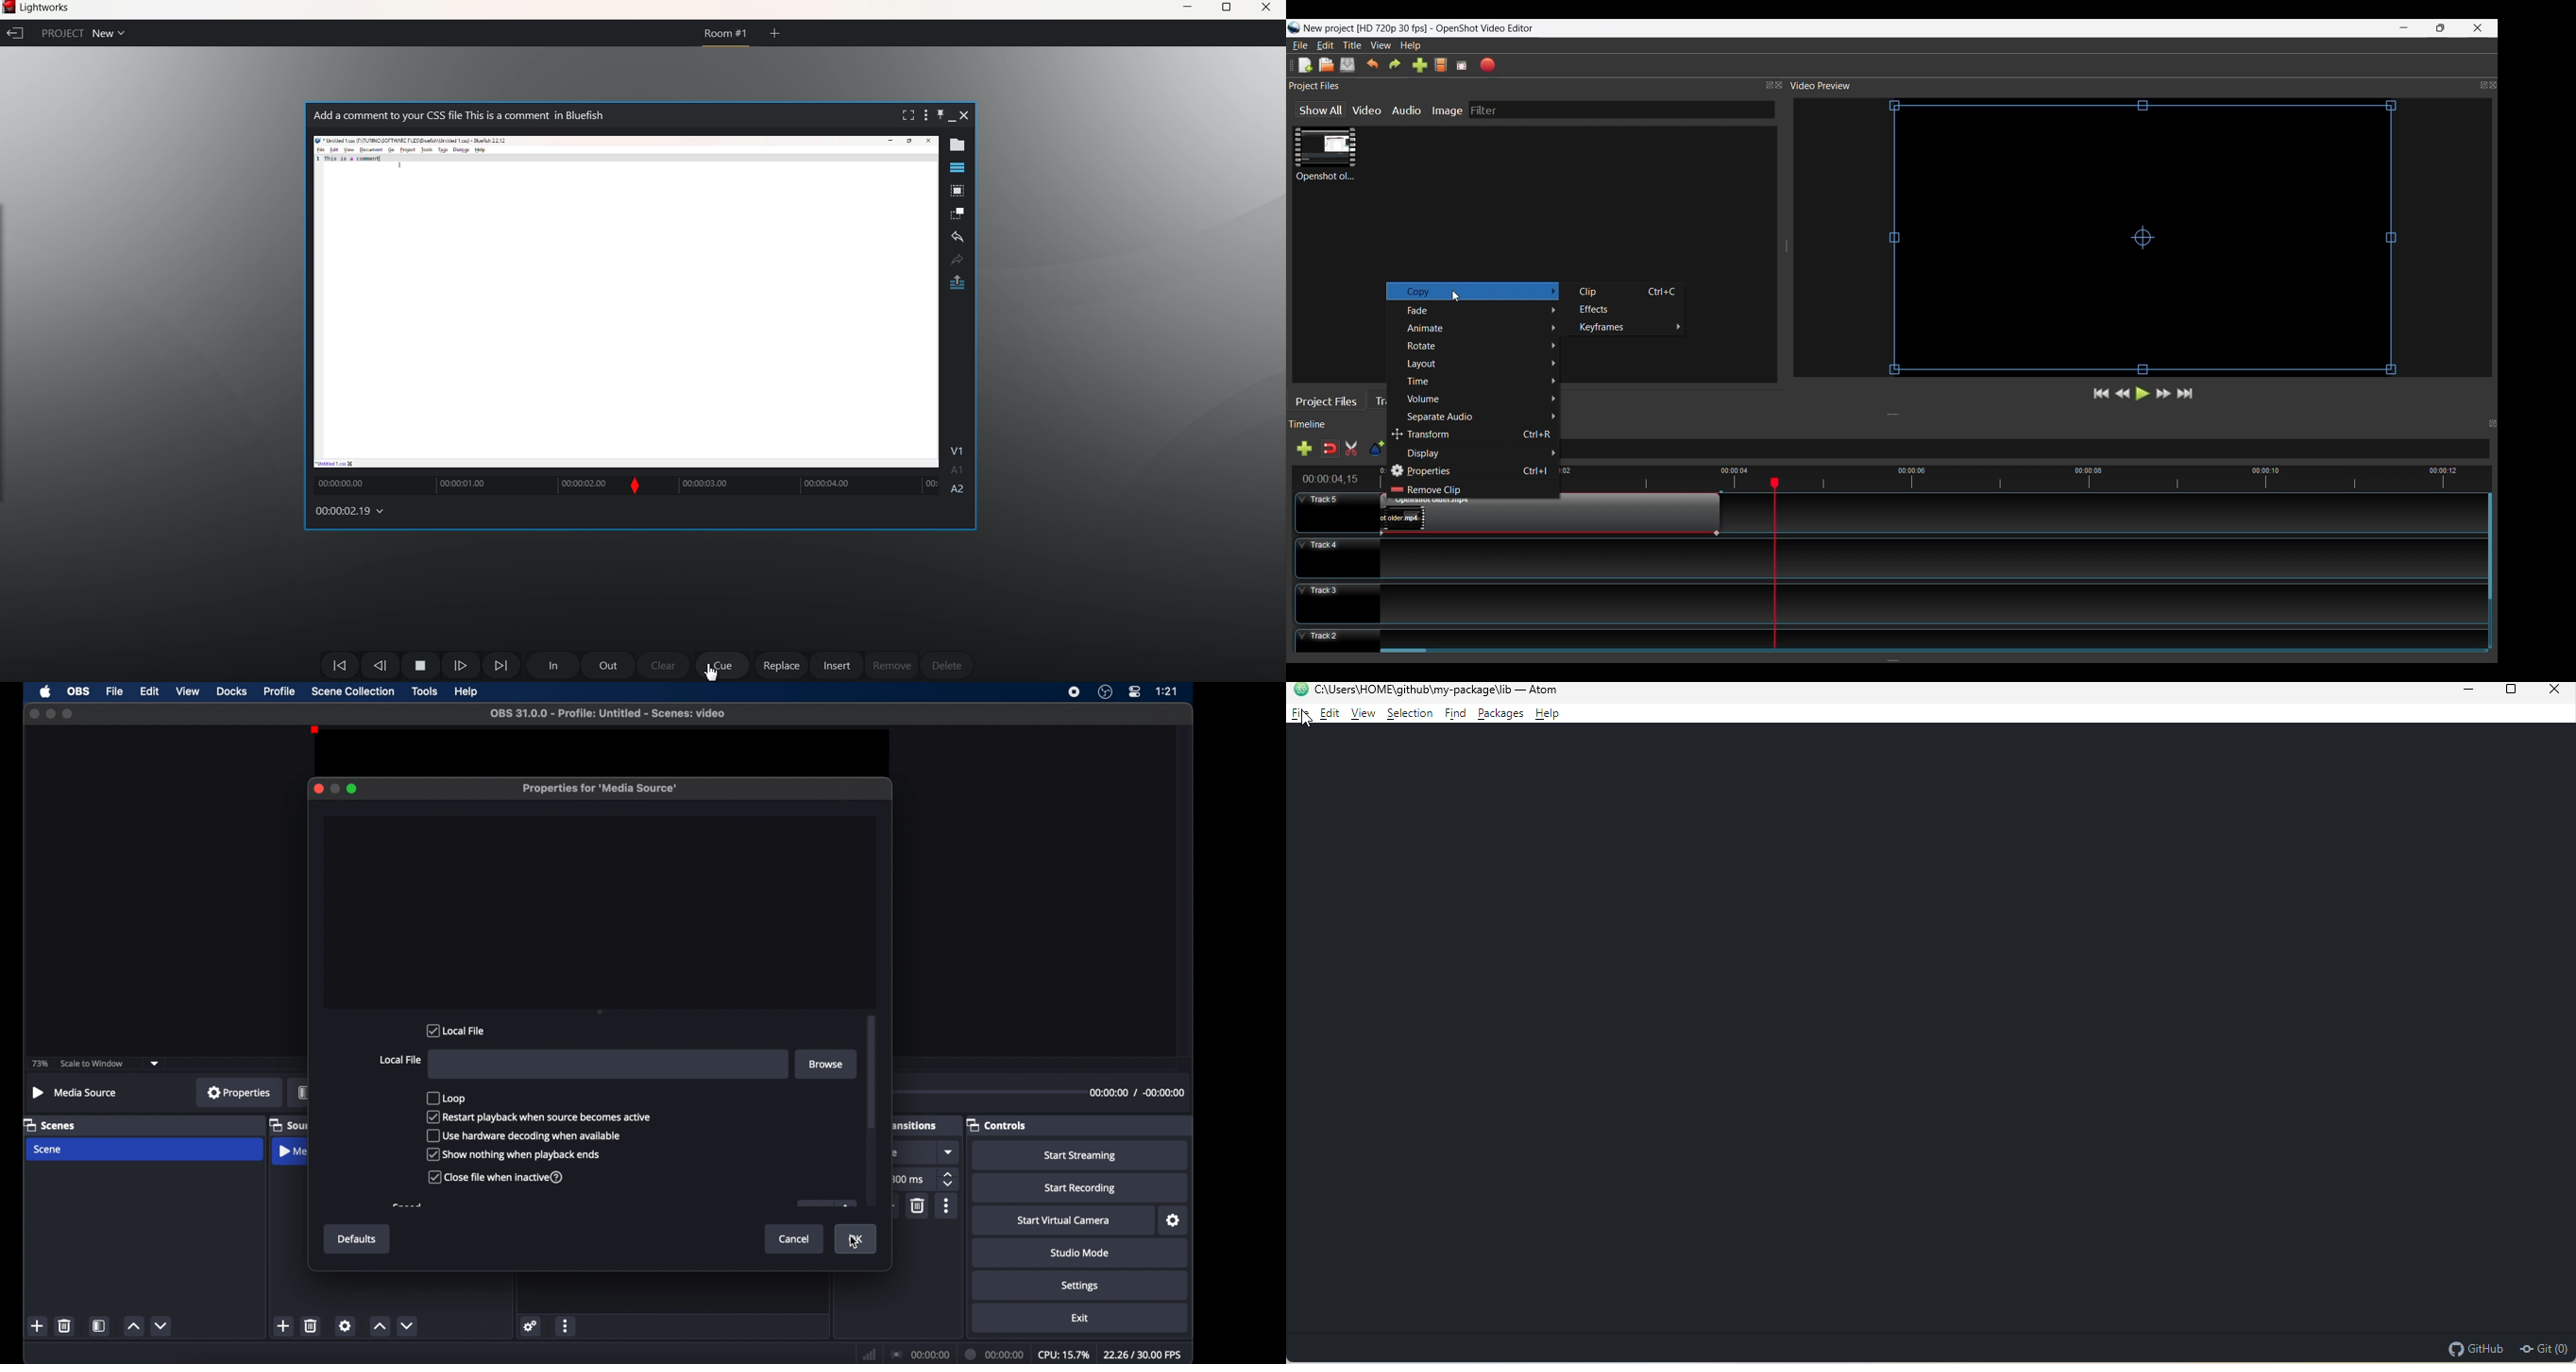 The height and width of the screenshot is (1372, 2576). I want to click on show setting menu, so click(924, 115).